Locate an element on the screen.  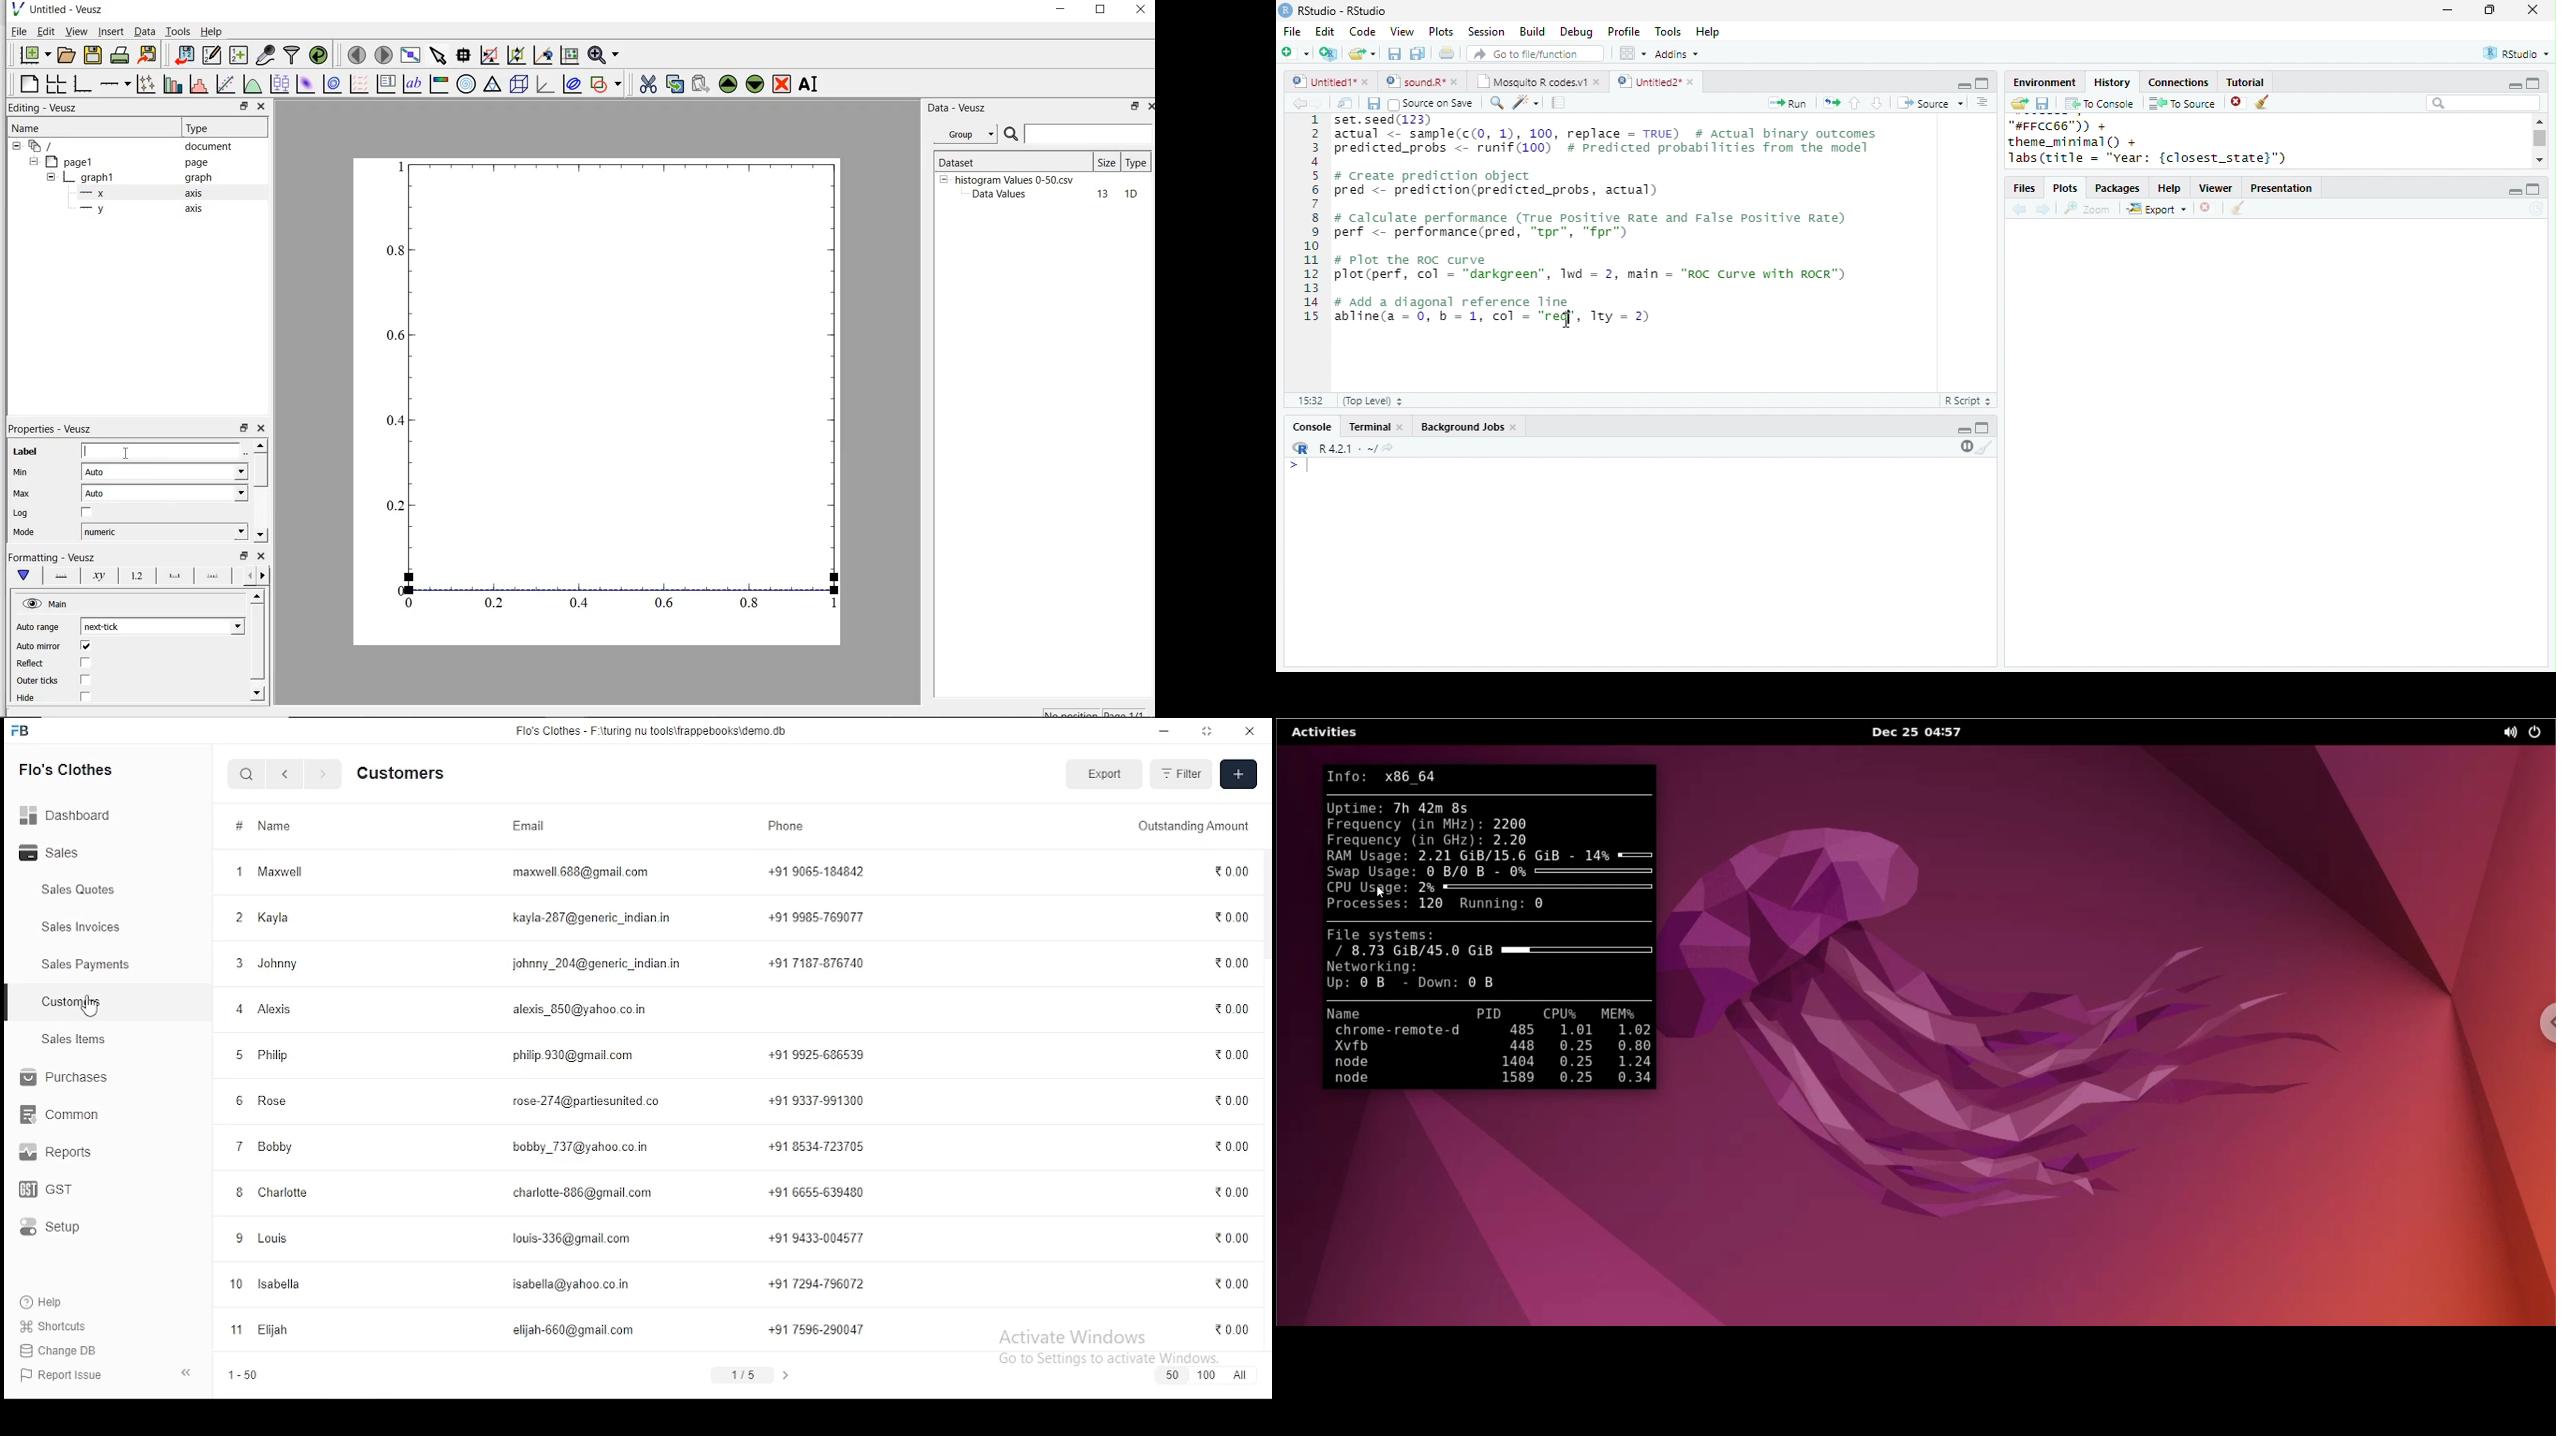
RStudio-RStudio is located at coordinates (1346, 11).